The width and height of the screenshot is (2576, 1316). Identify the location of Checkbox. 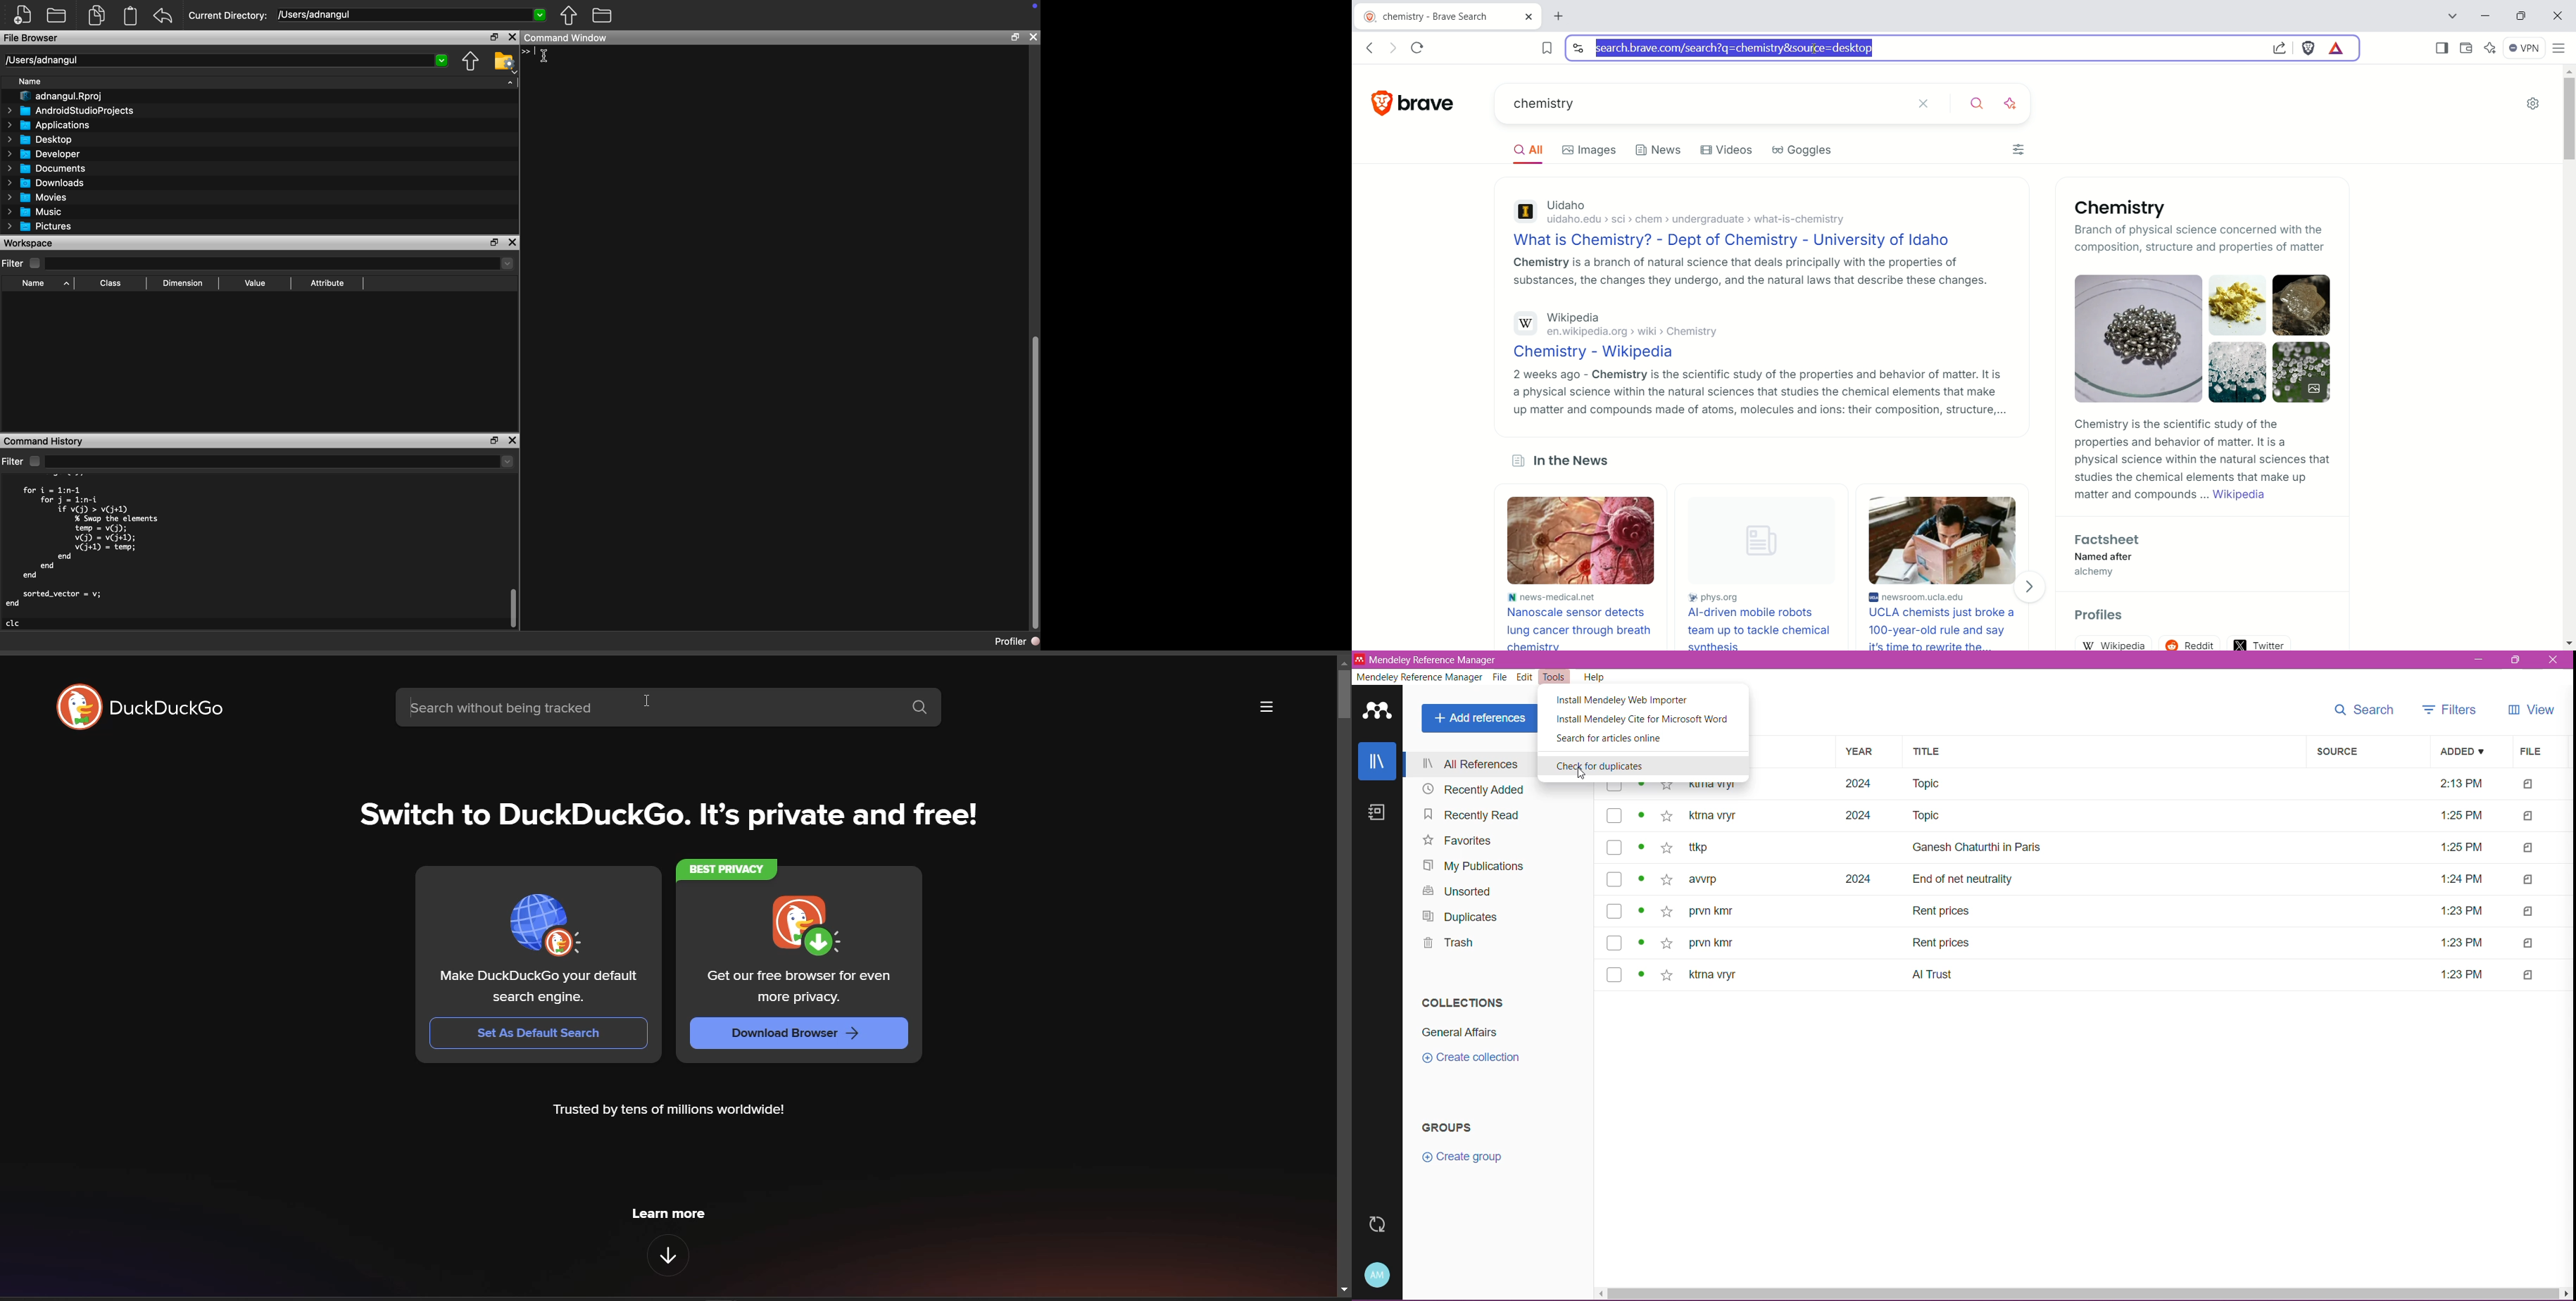
(36, 264).